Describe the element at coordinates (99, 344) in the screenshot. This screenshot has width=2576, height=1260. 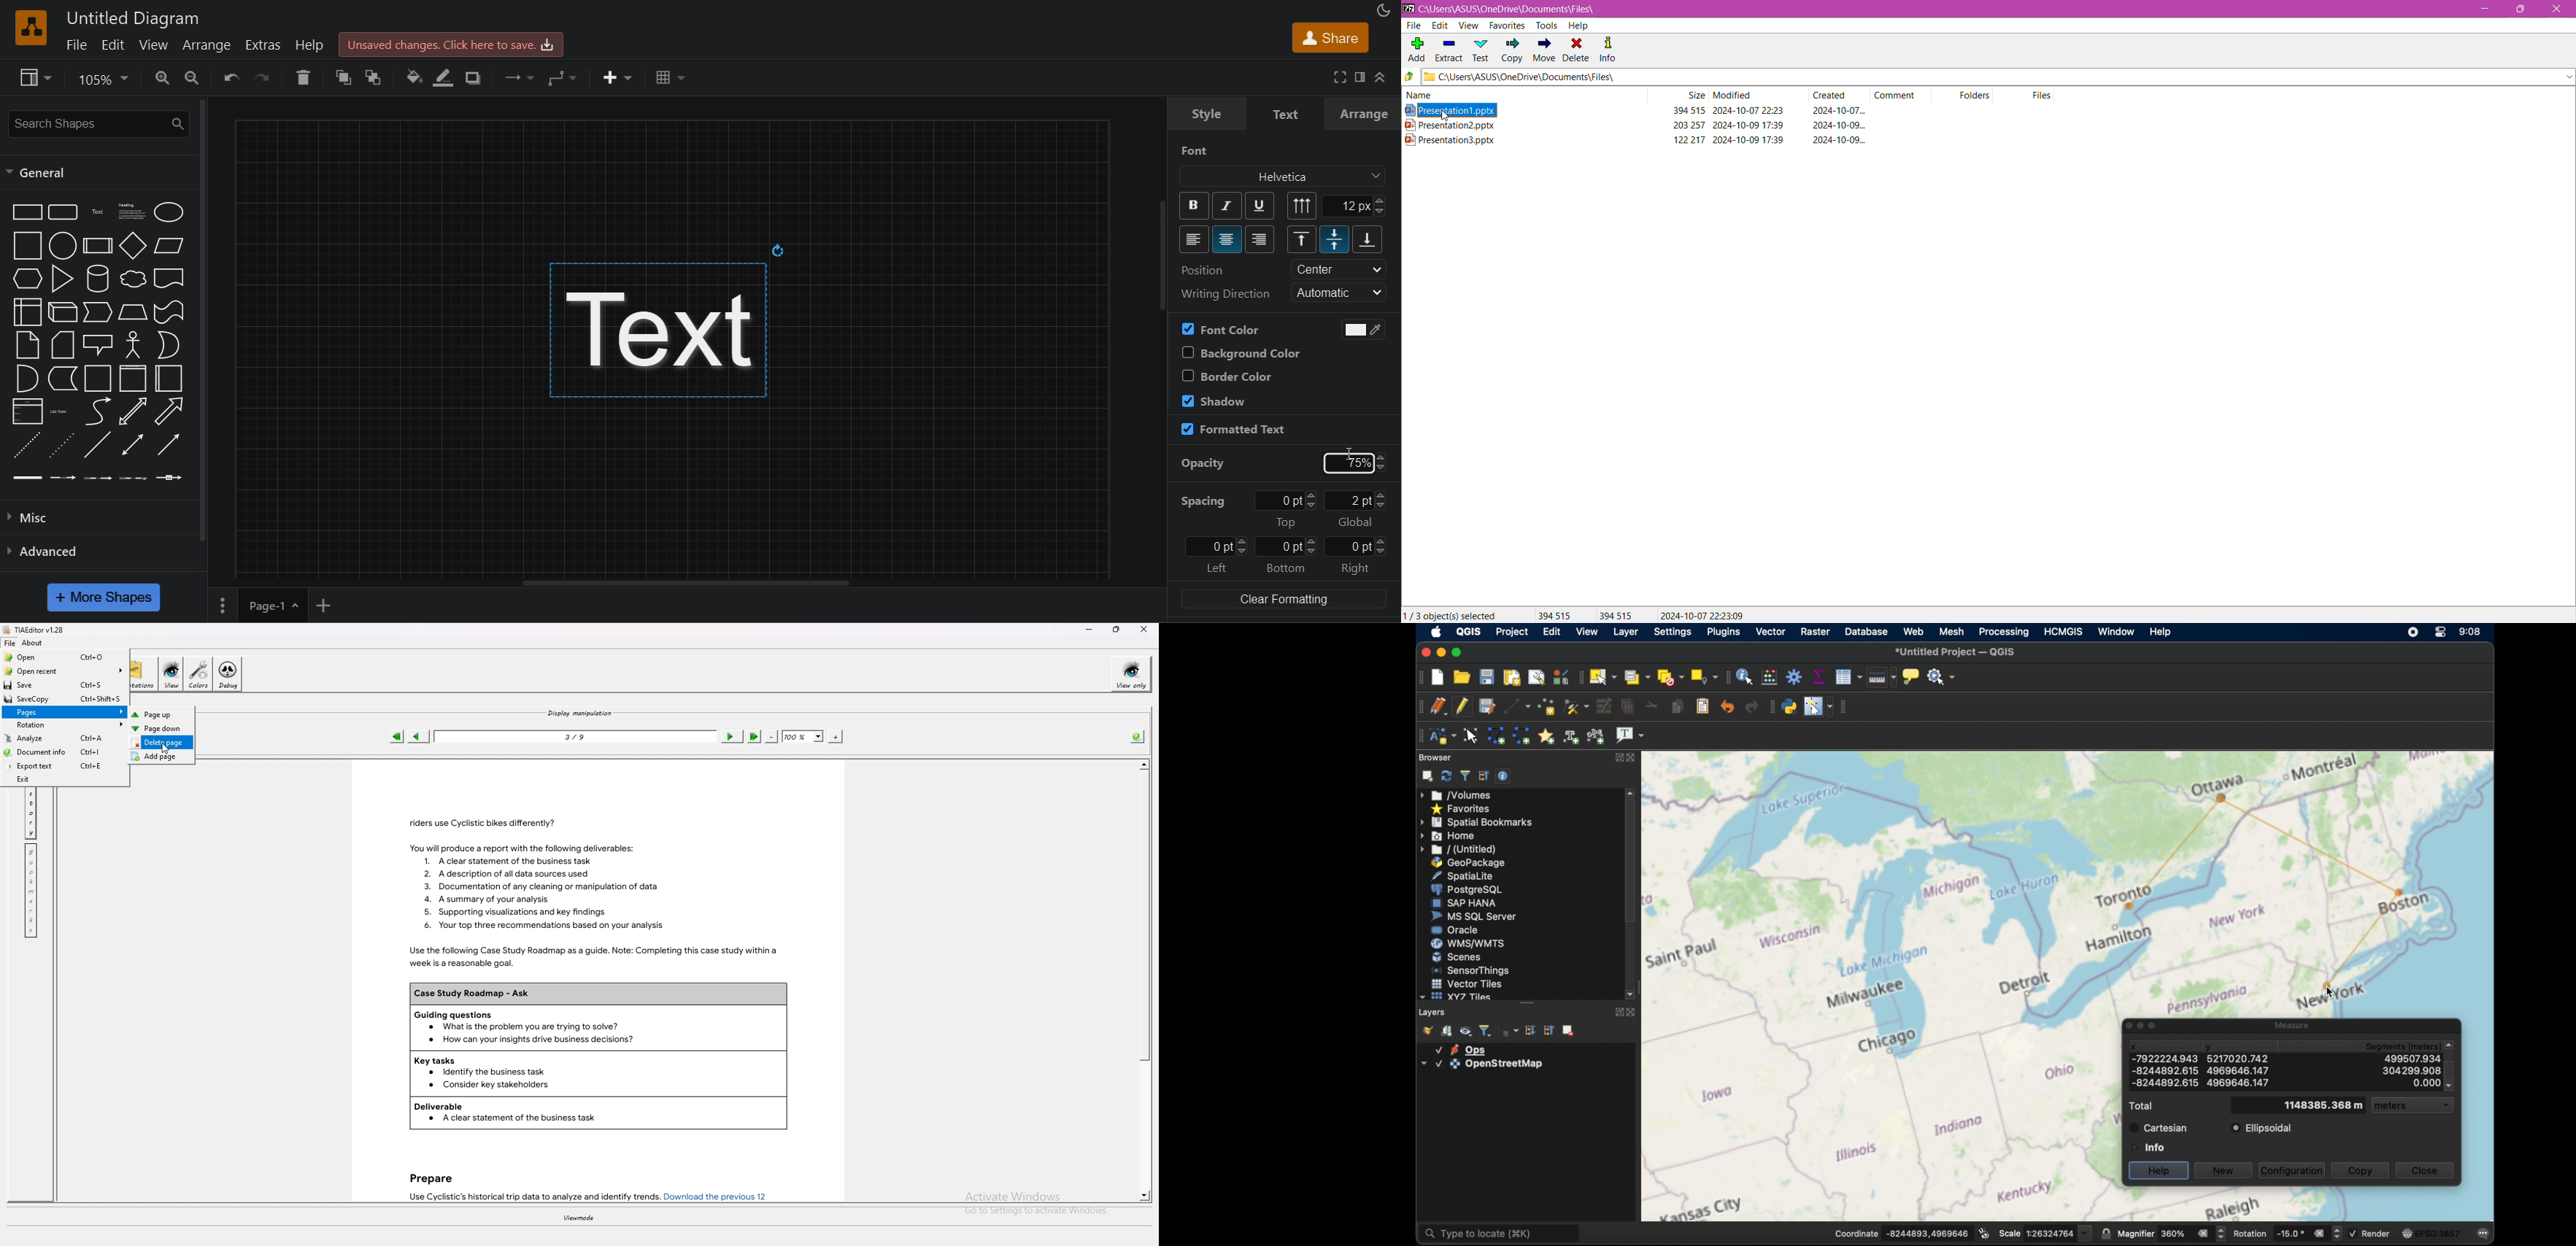
I see `callout` at that location.